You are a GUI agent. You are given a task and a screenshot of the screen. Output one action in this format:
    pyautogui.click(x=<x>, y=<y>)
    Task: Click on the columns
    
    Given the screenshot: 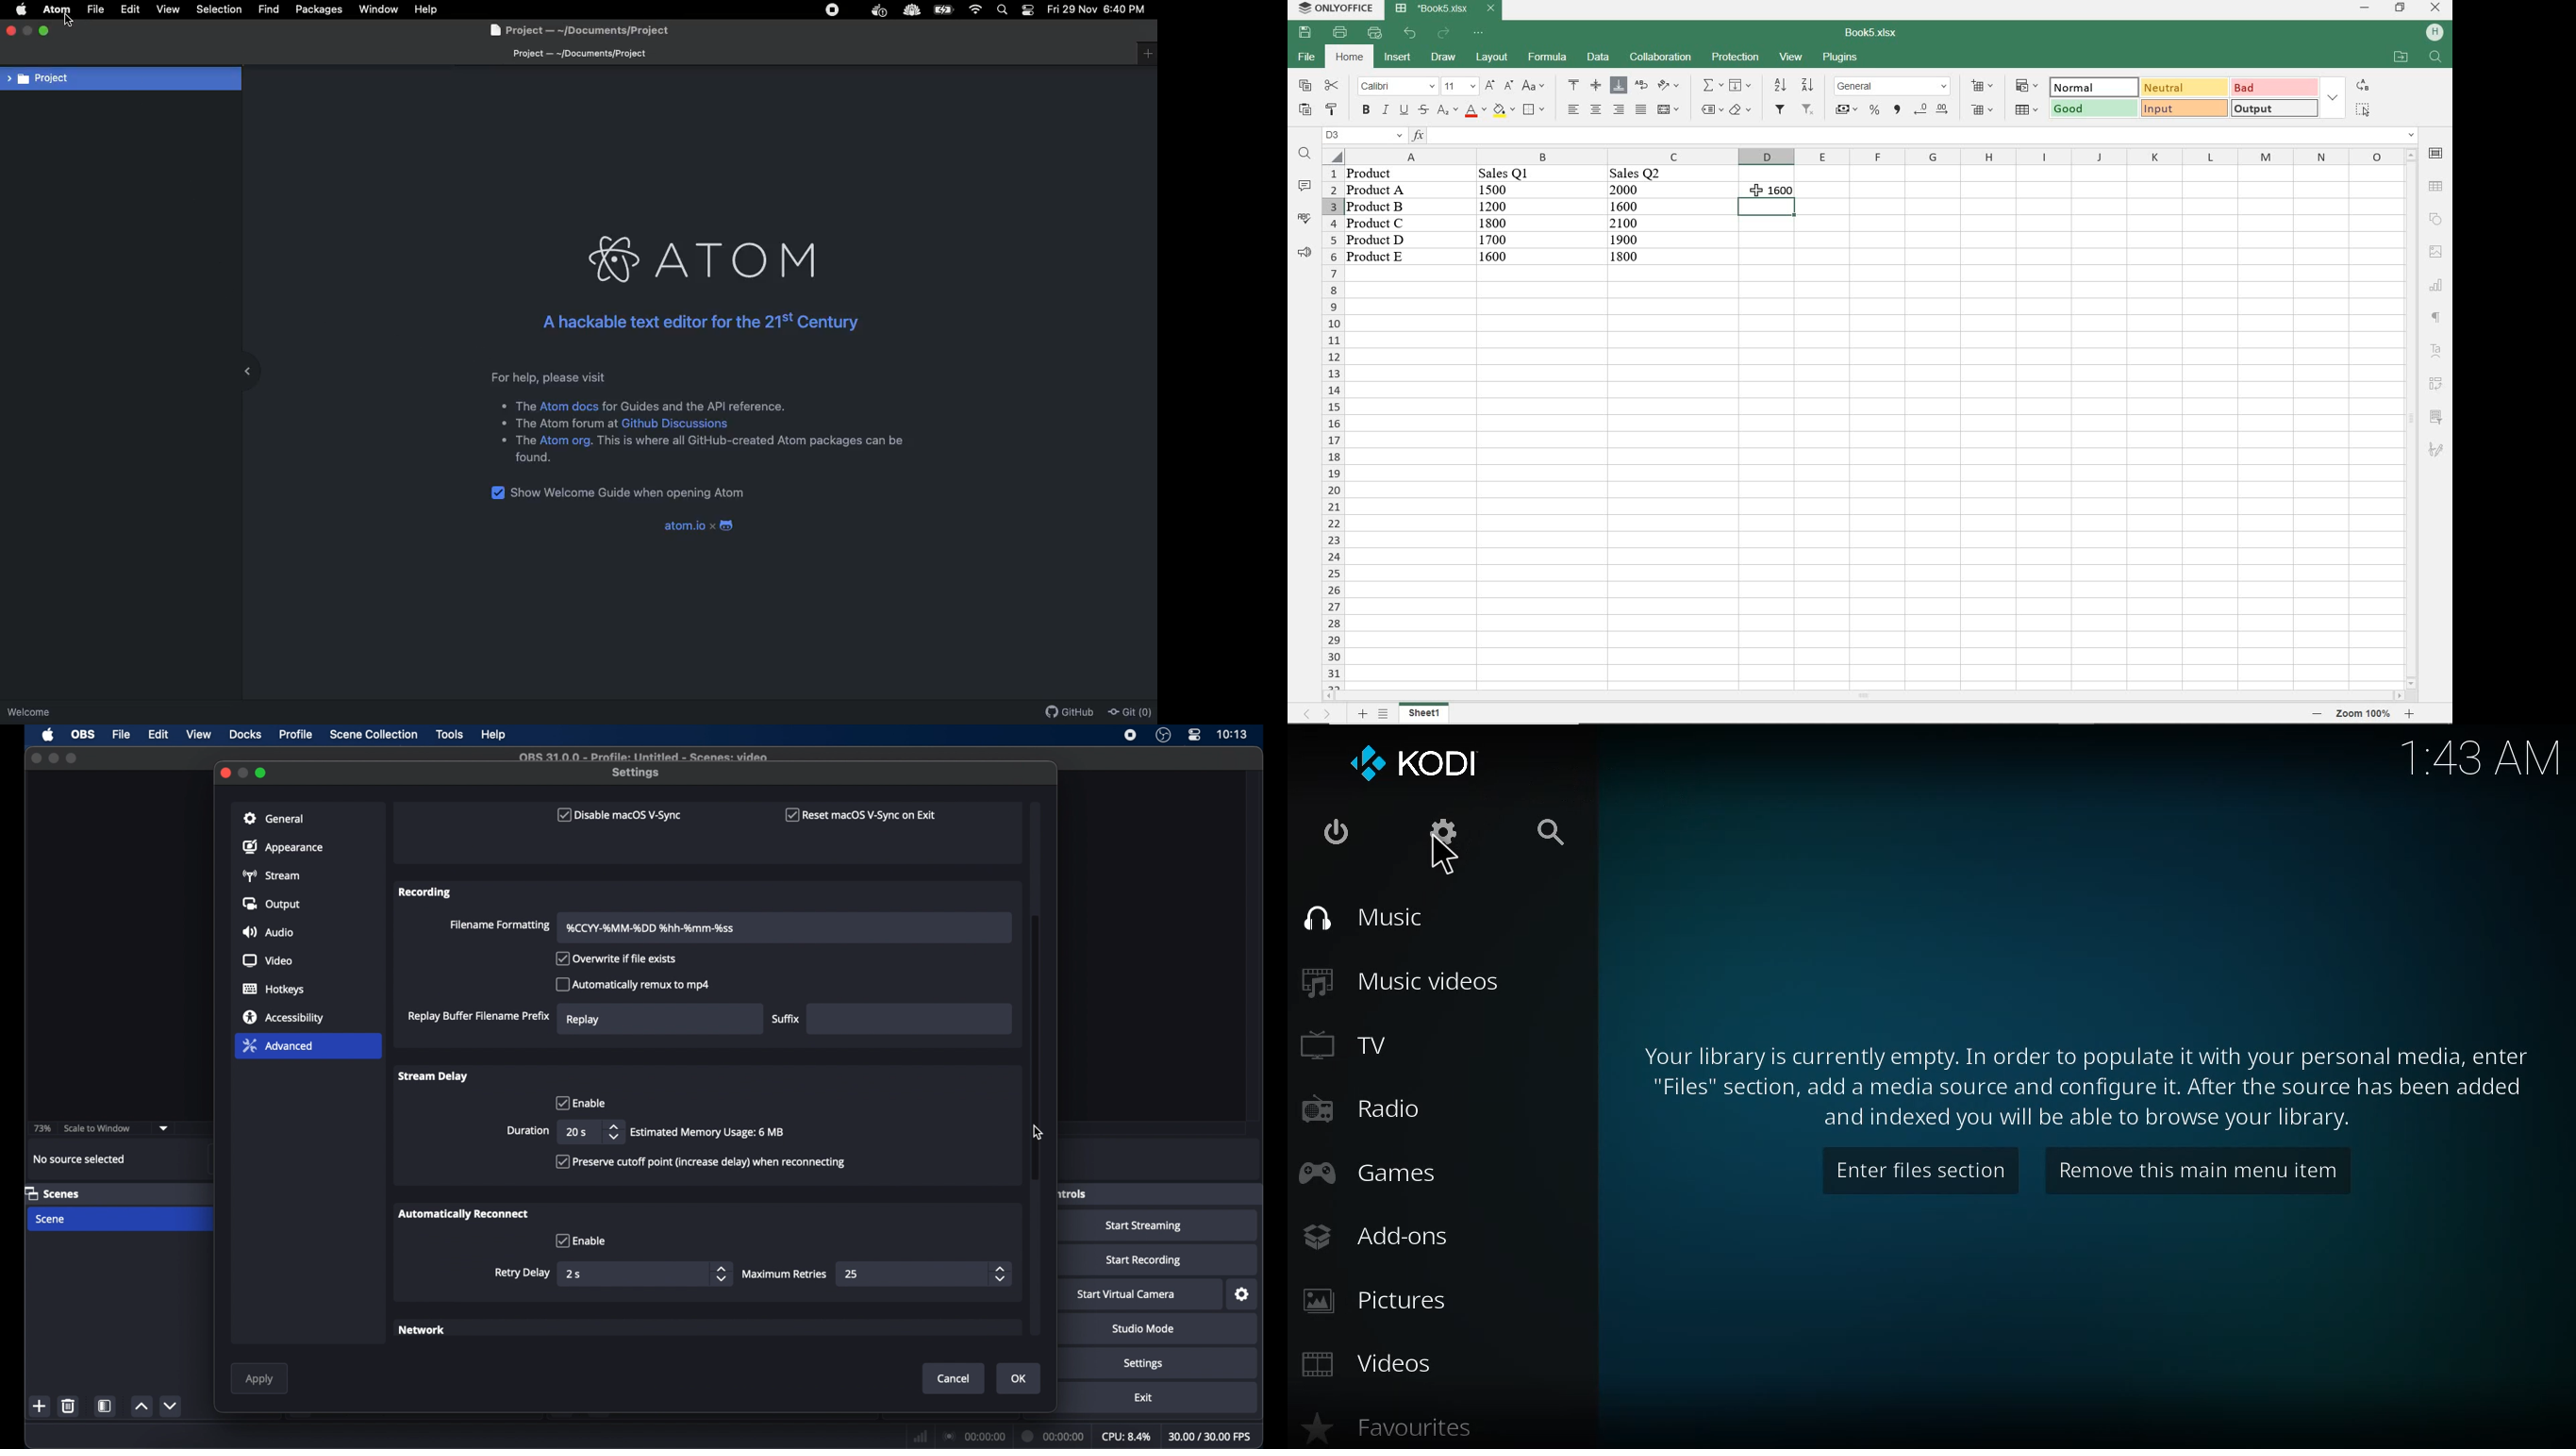 What is the action you would take?
    pyautogui.click(x=1869, y=156)
    